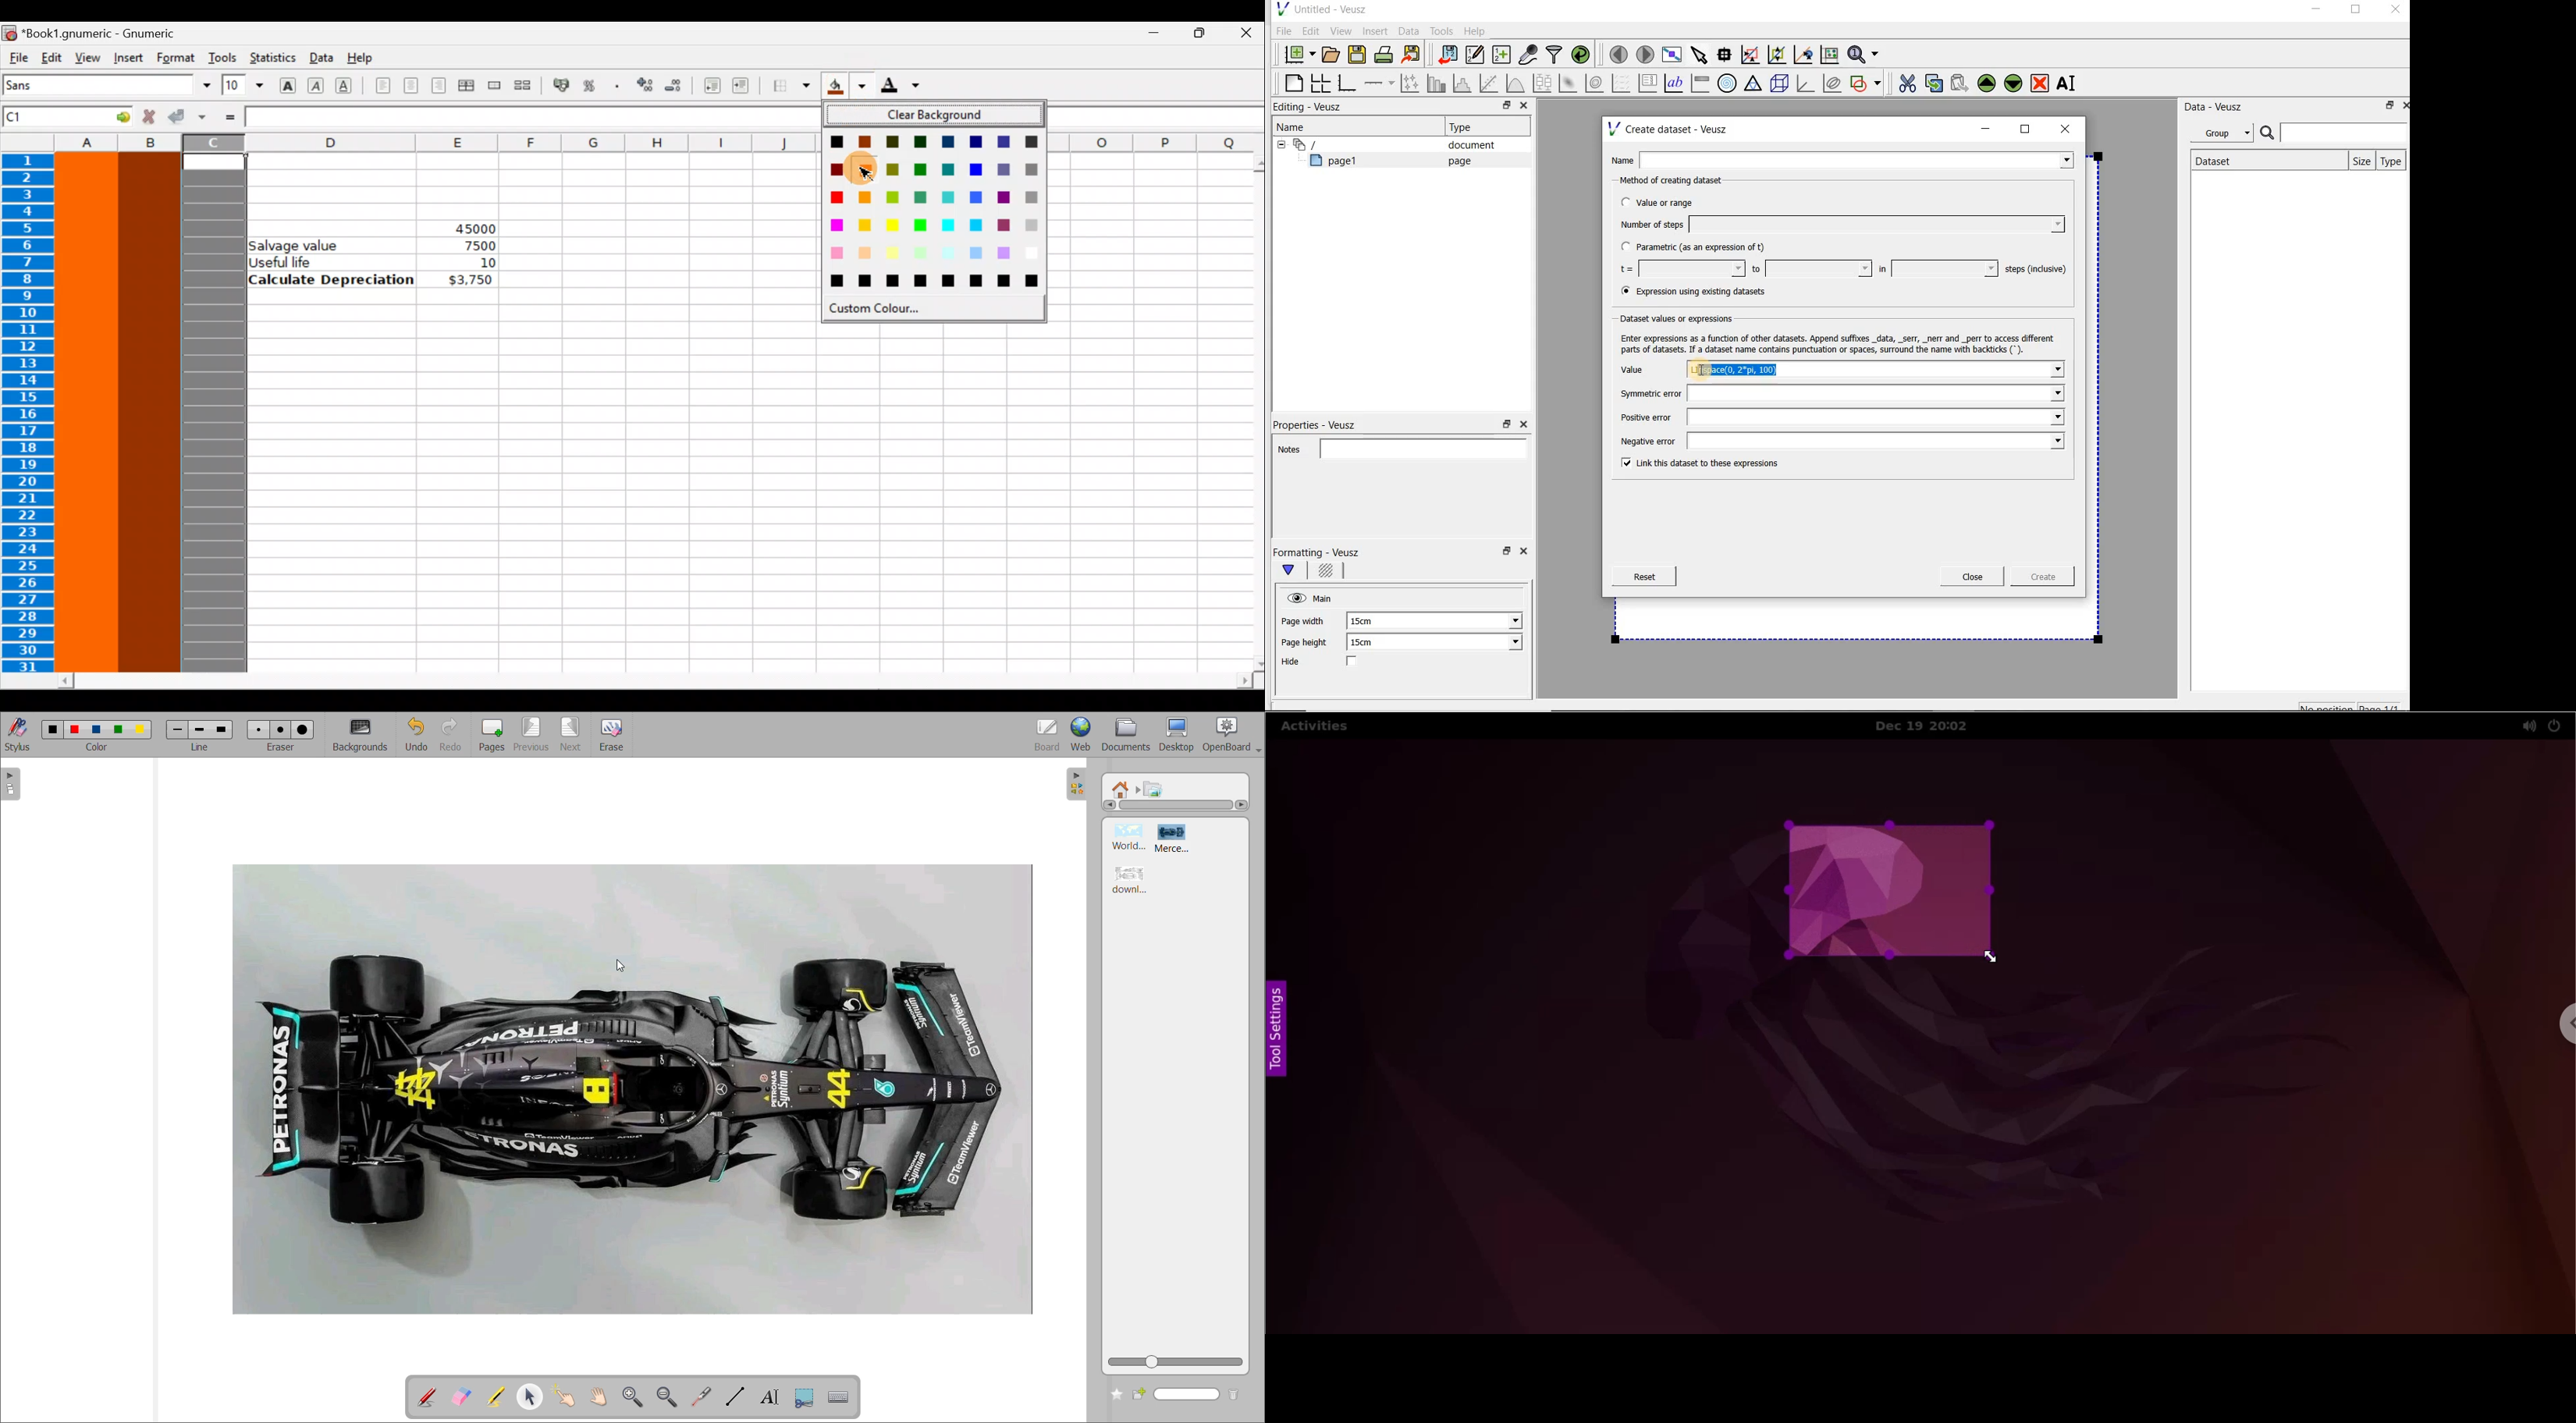 The image size is (2576, 1428). What do you see at coordinates (1177, 804) in the screenshot?
I see `horizontal scroll bar` at bounding box center [1177, 804].